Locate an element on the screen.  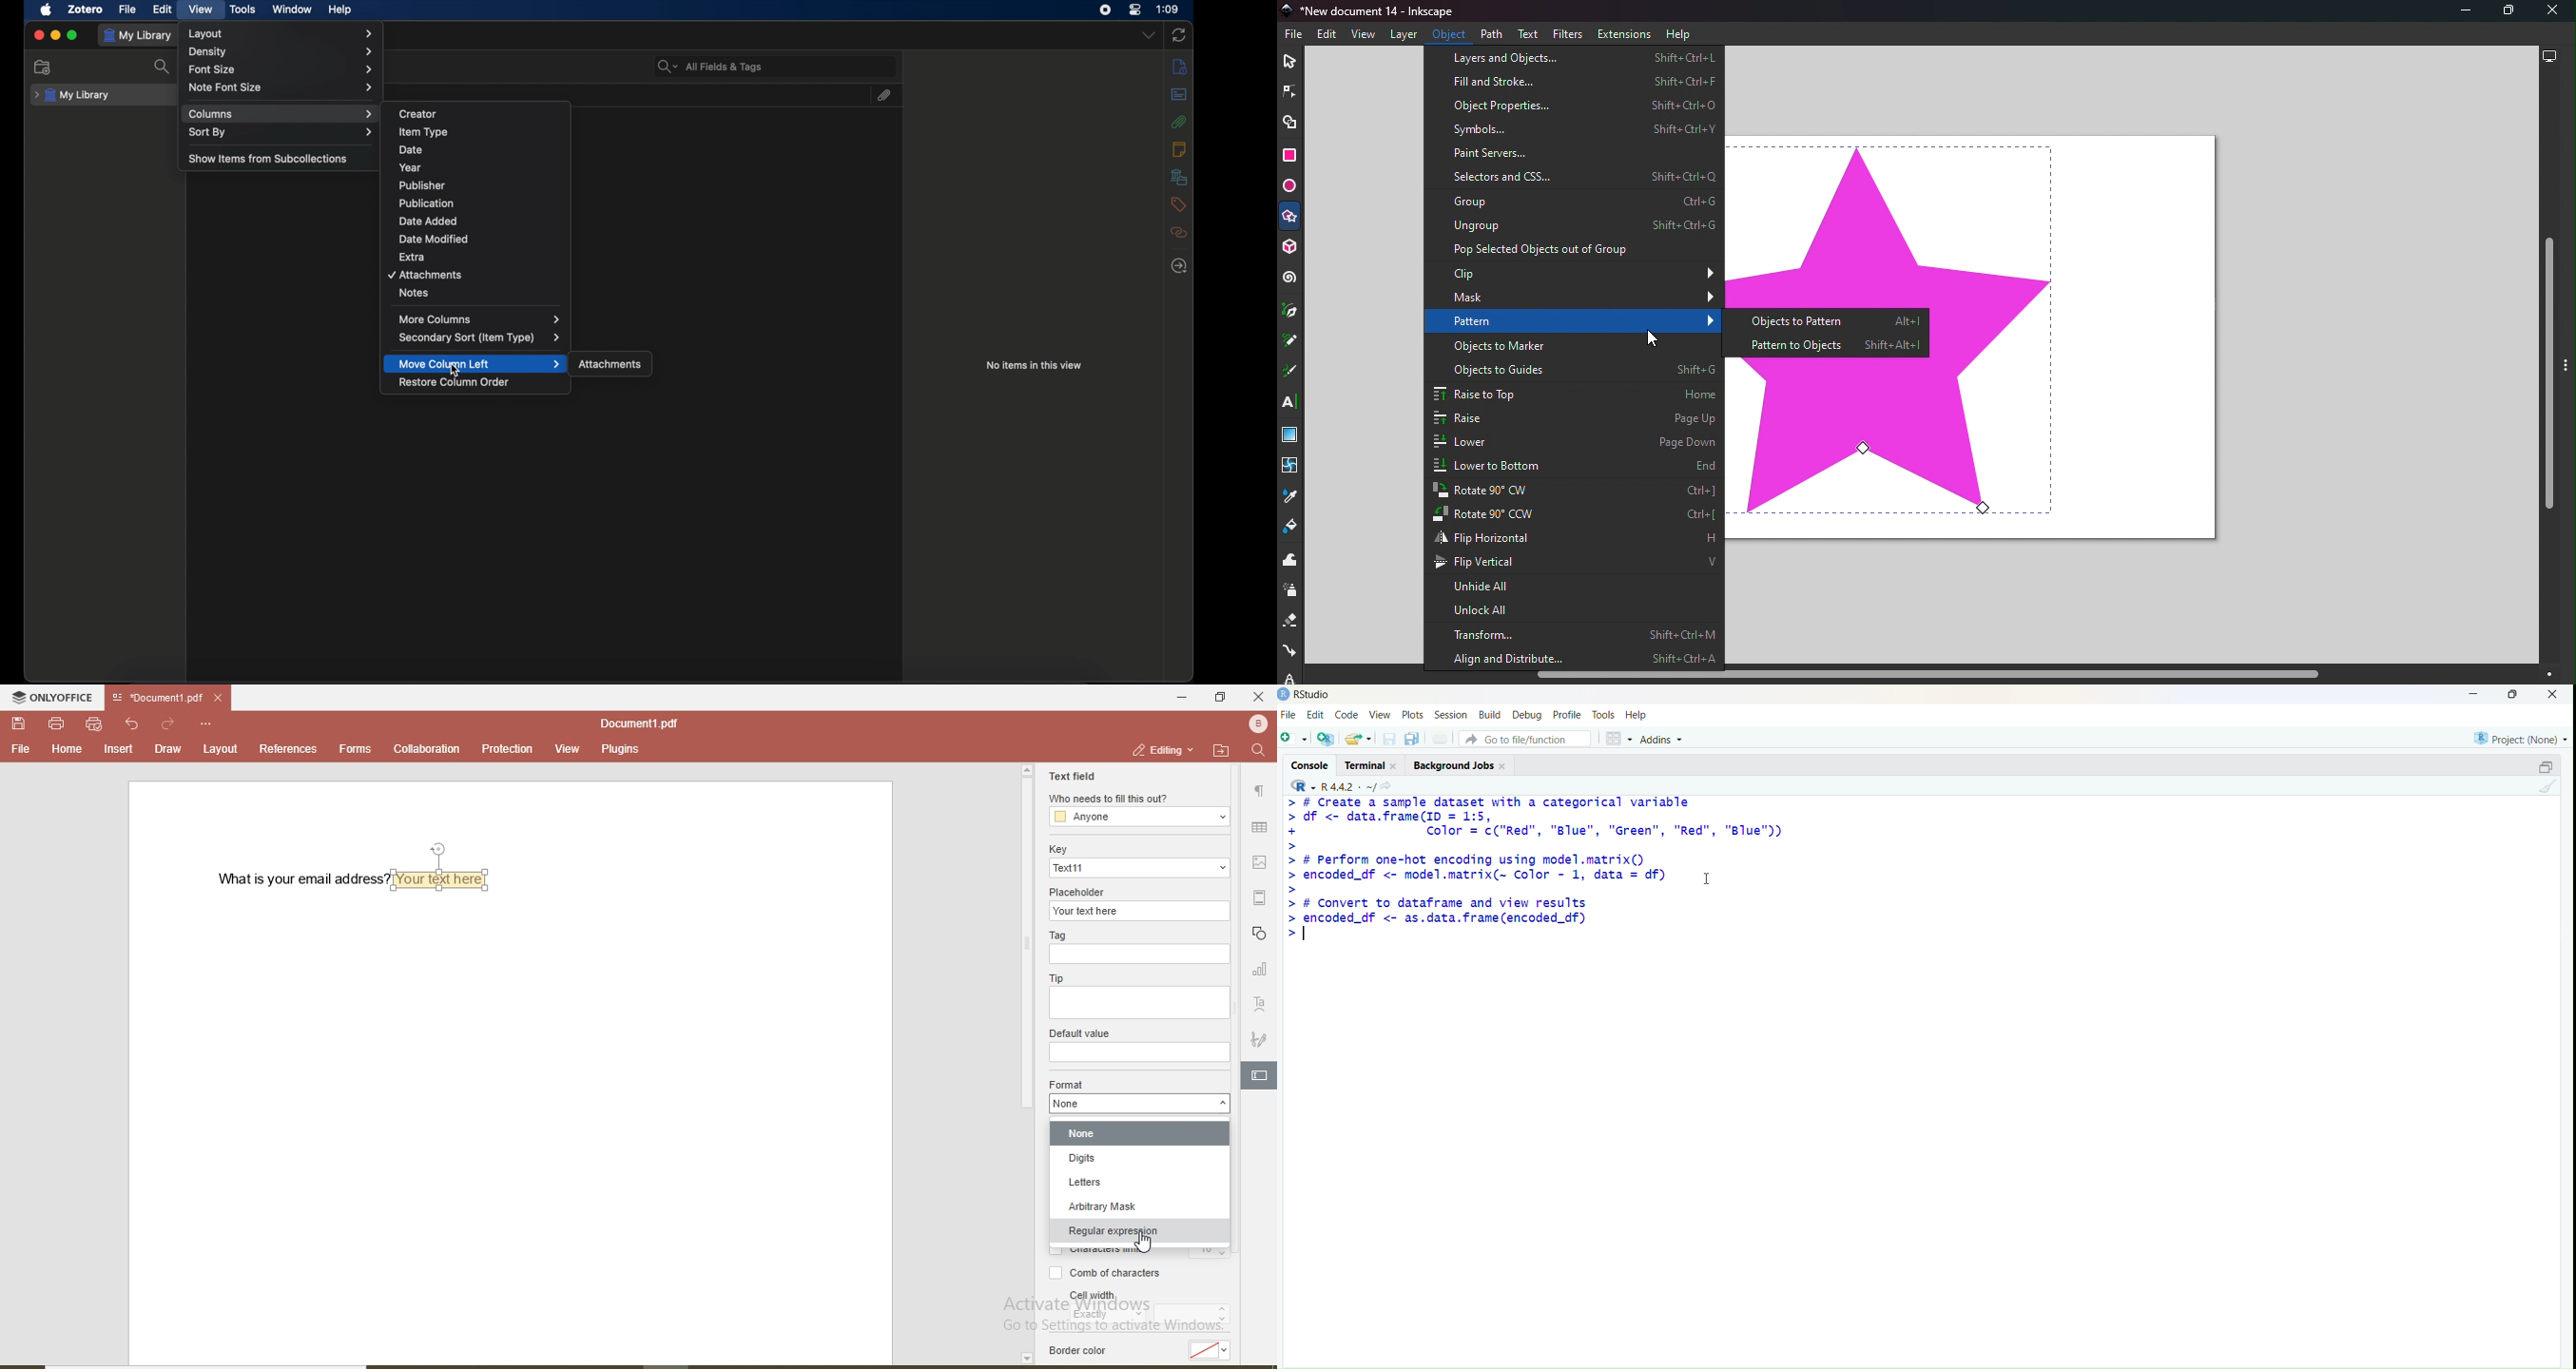
Build  is located at coordinates (1492, 714).